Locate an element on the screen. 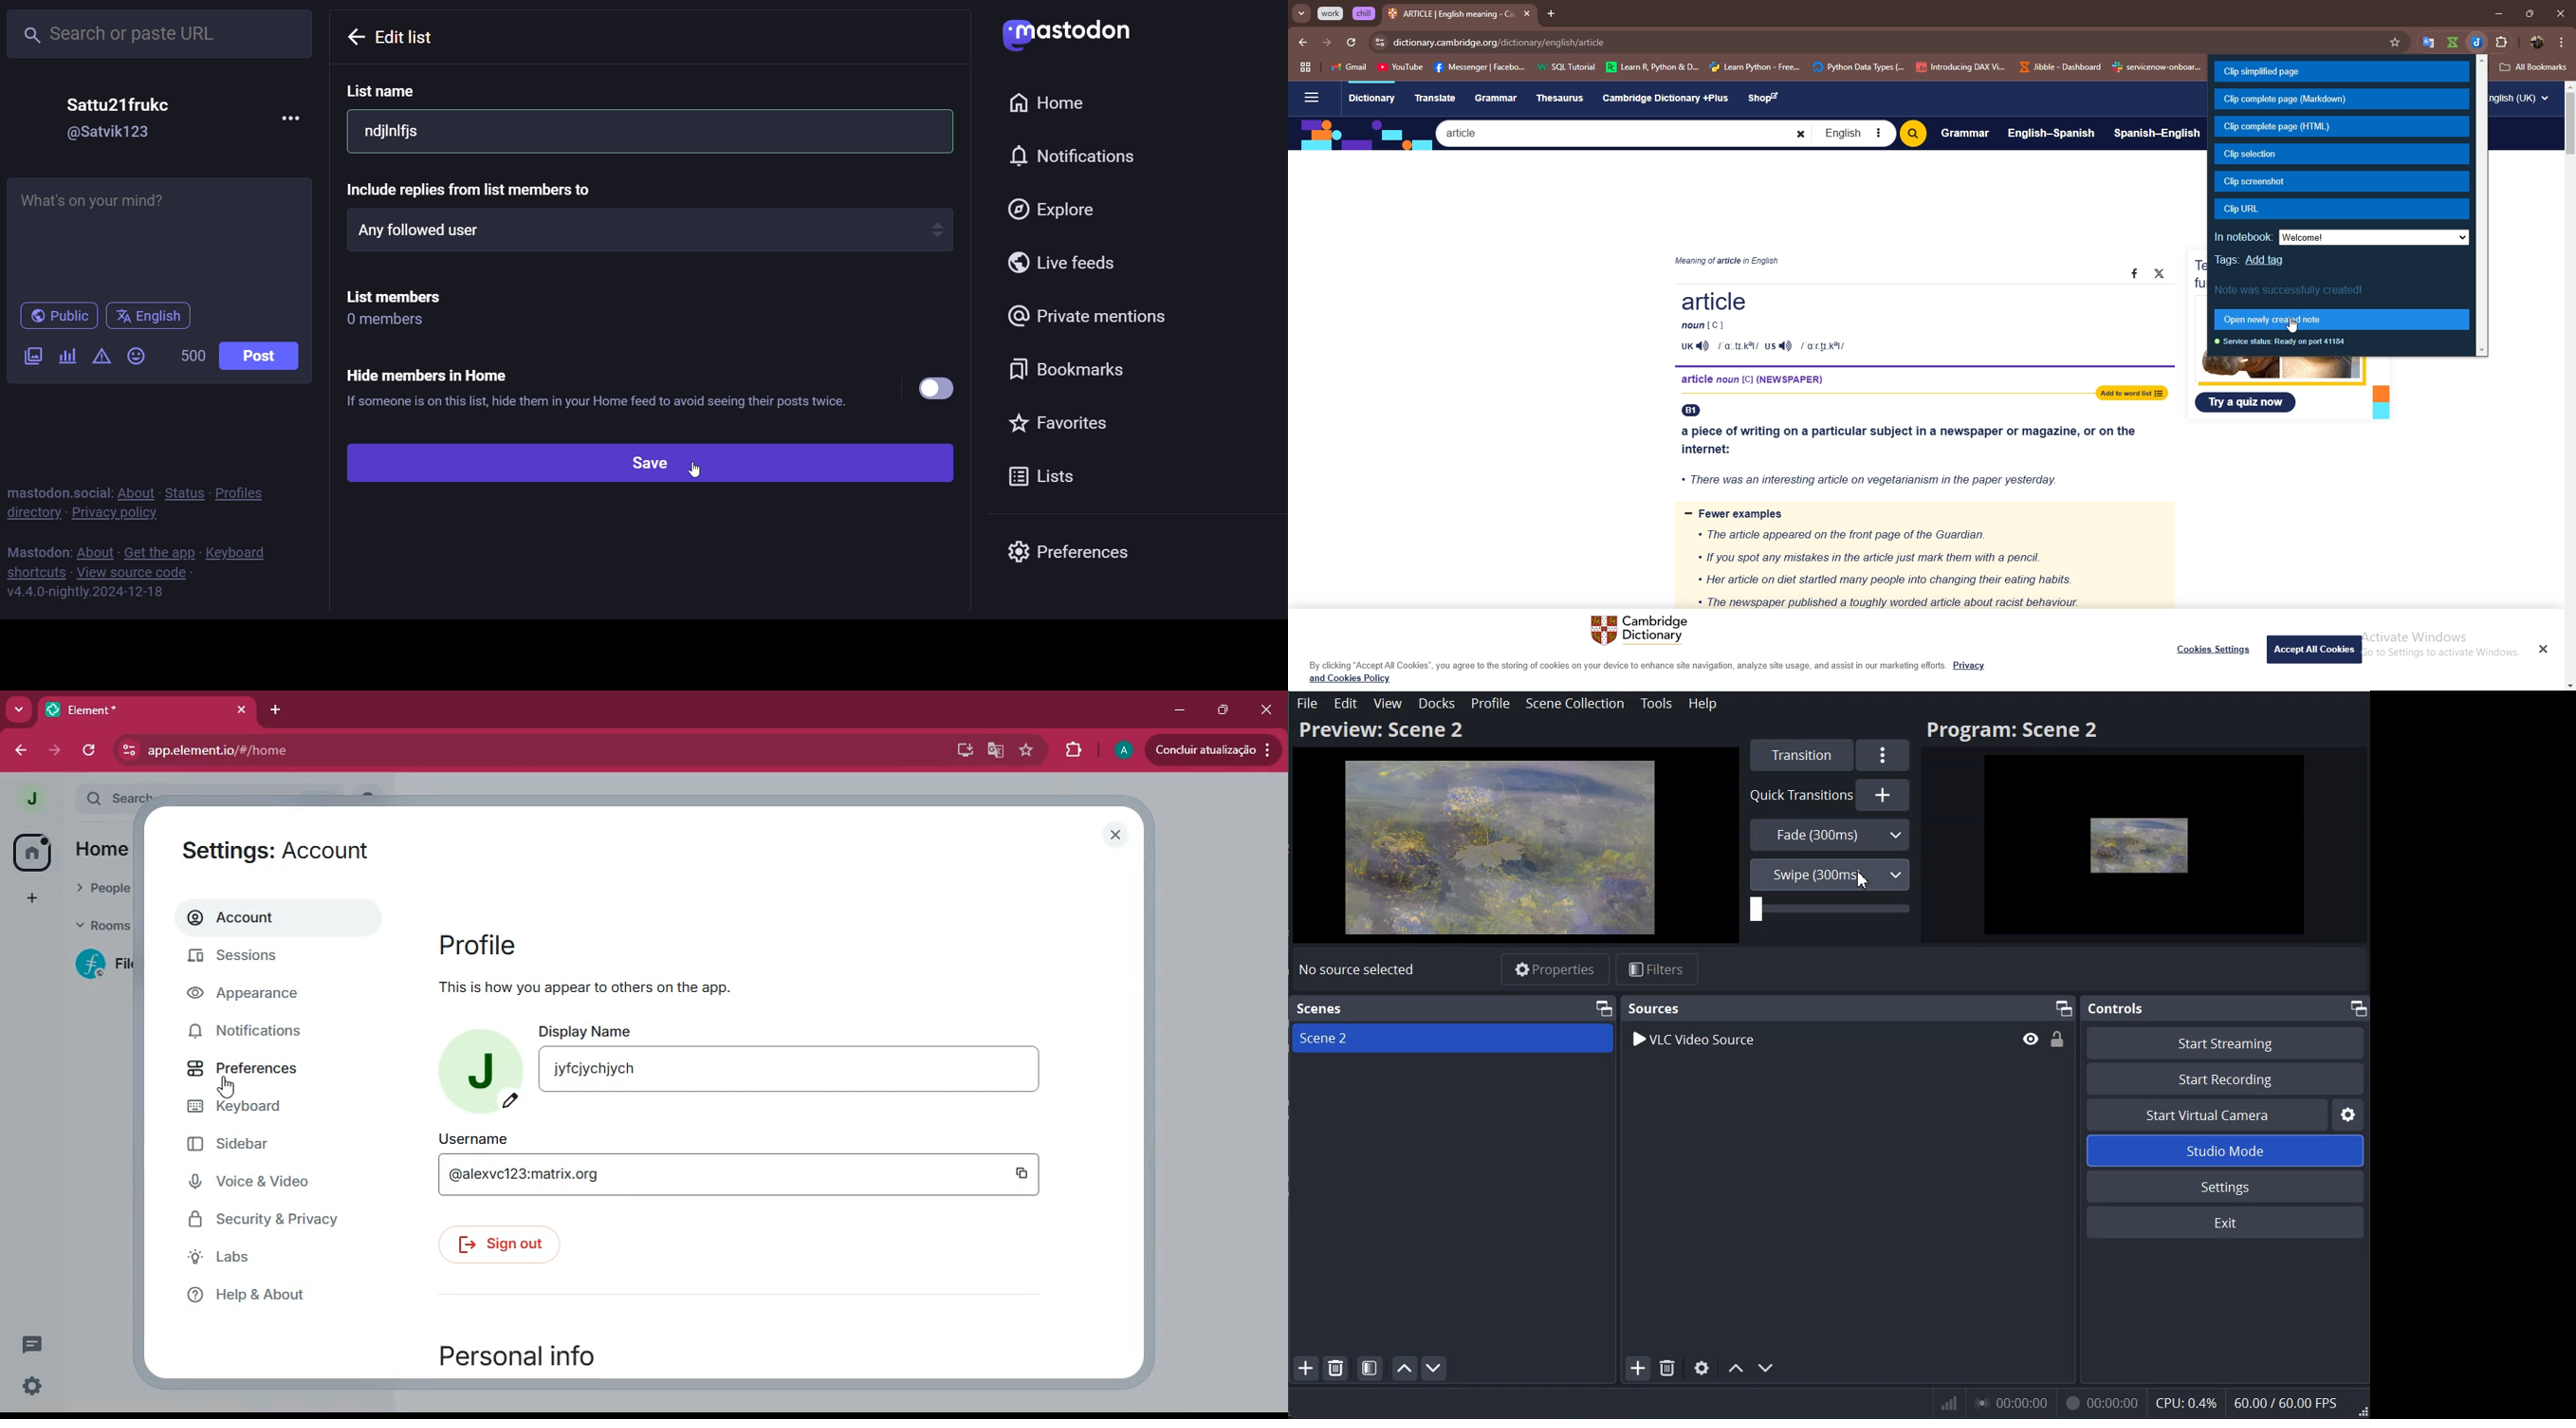 The height and width of the screenshot is (1428, 2576). Scene Collection is located at coordinates (1574, 703).